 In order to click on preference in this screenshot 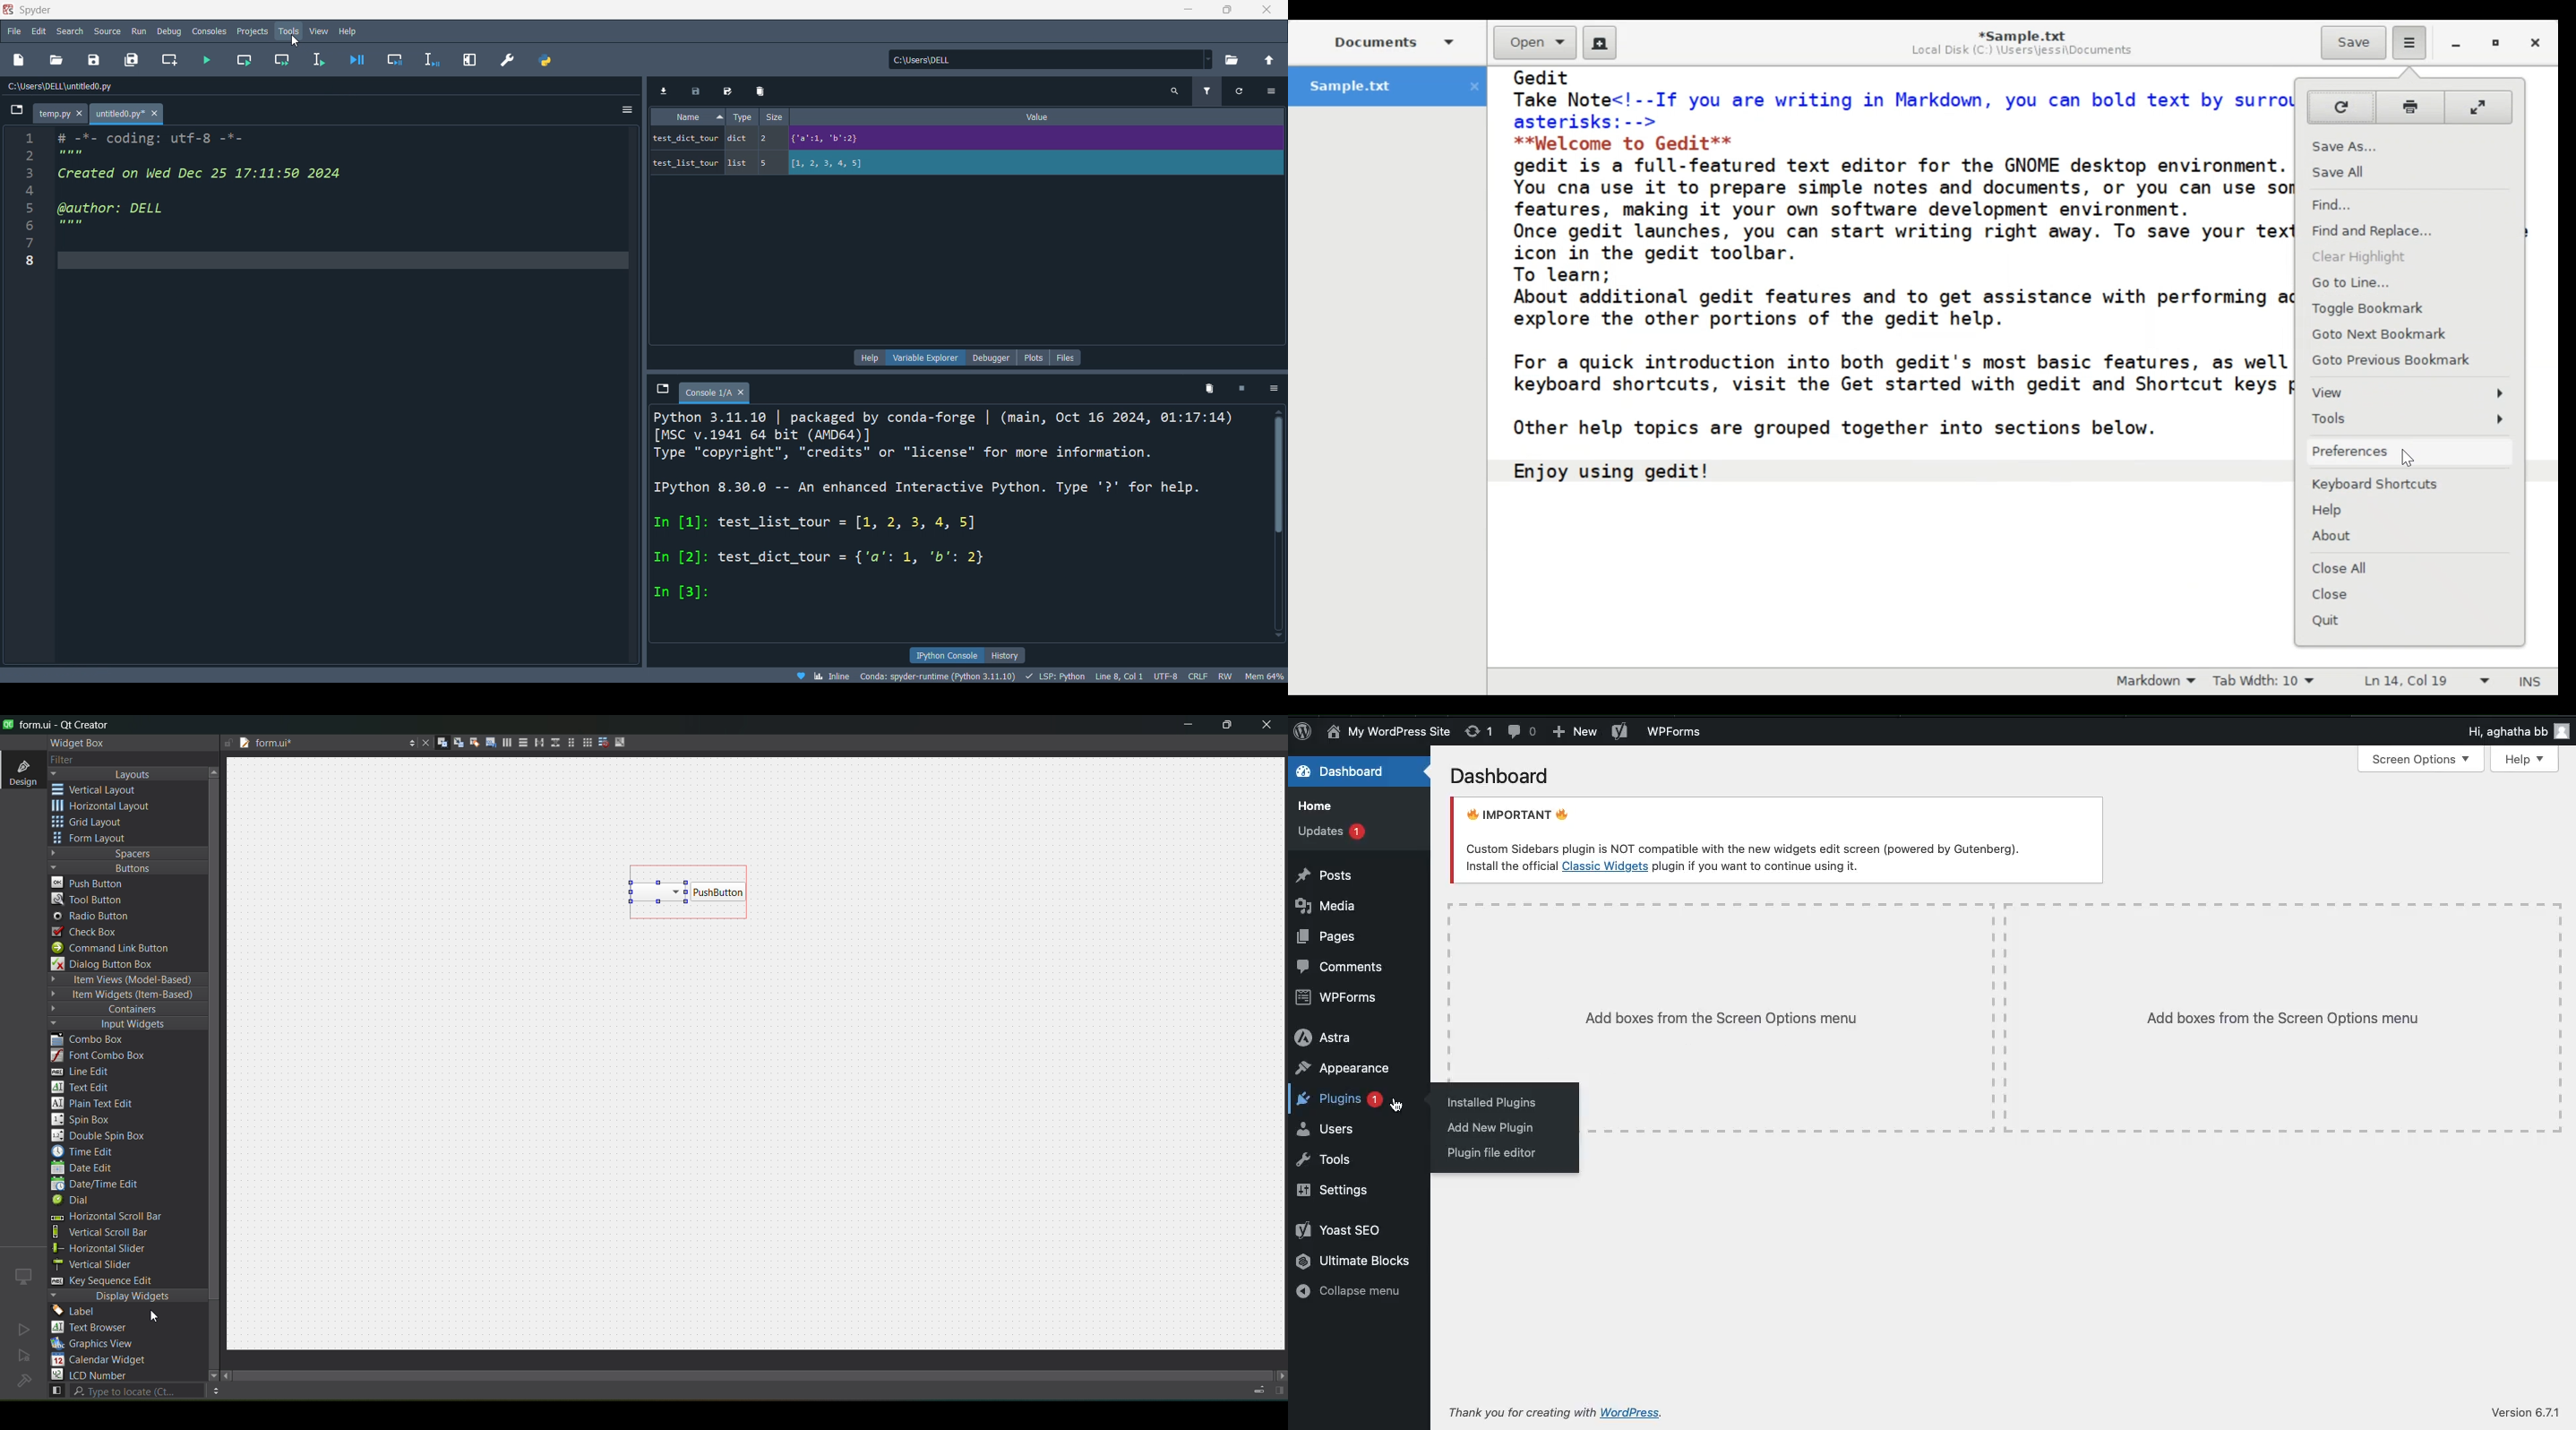, I will do `click(509, 60)`.